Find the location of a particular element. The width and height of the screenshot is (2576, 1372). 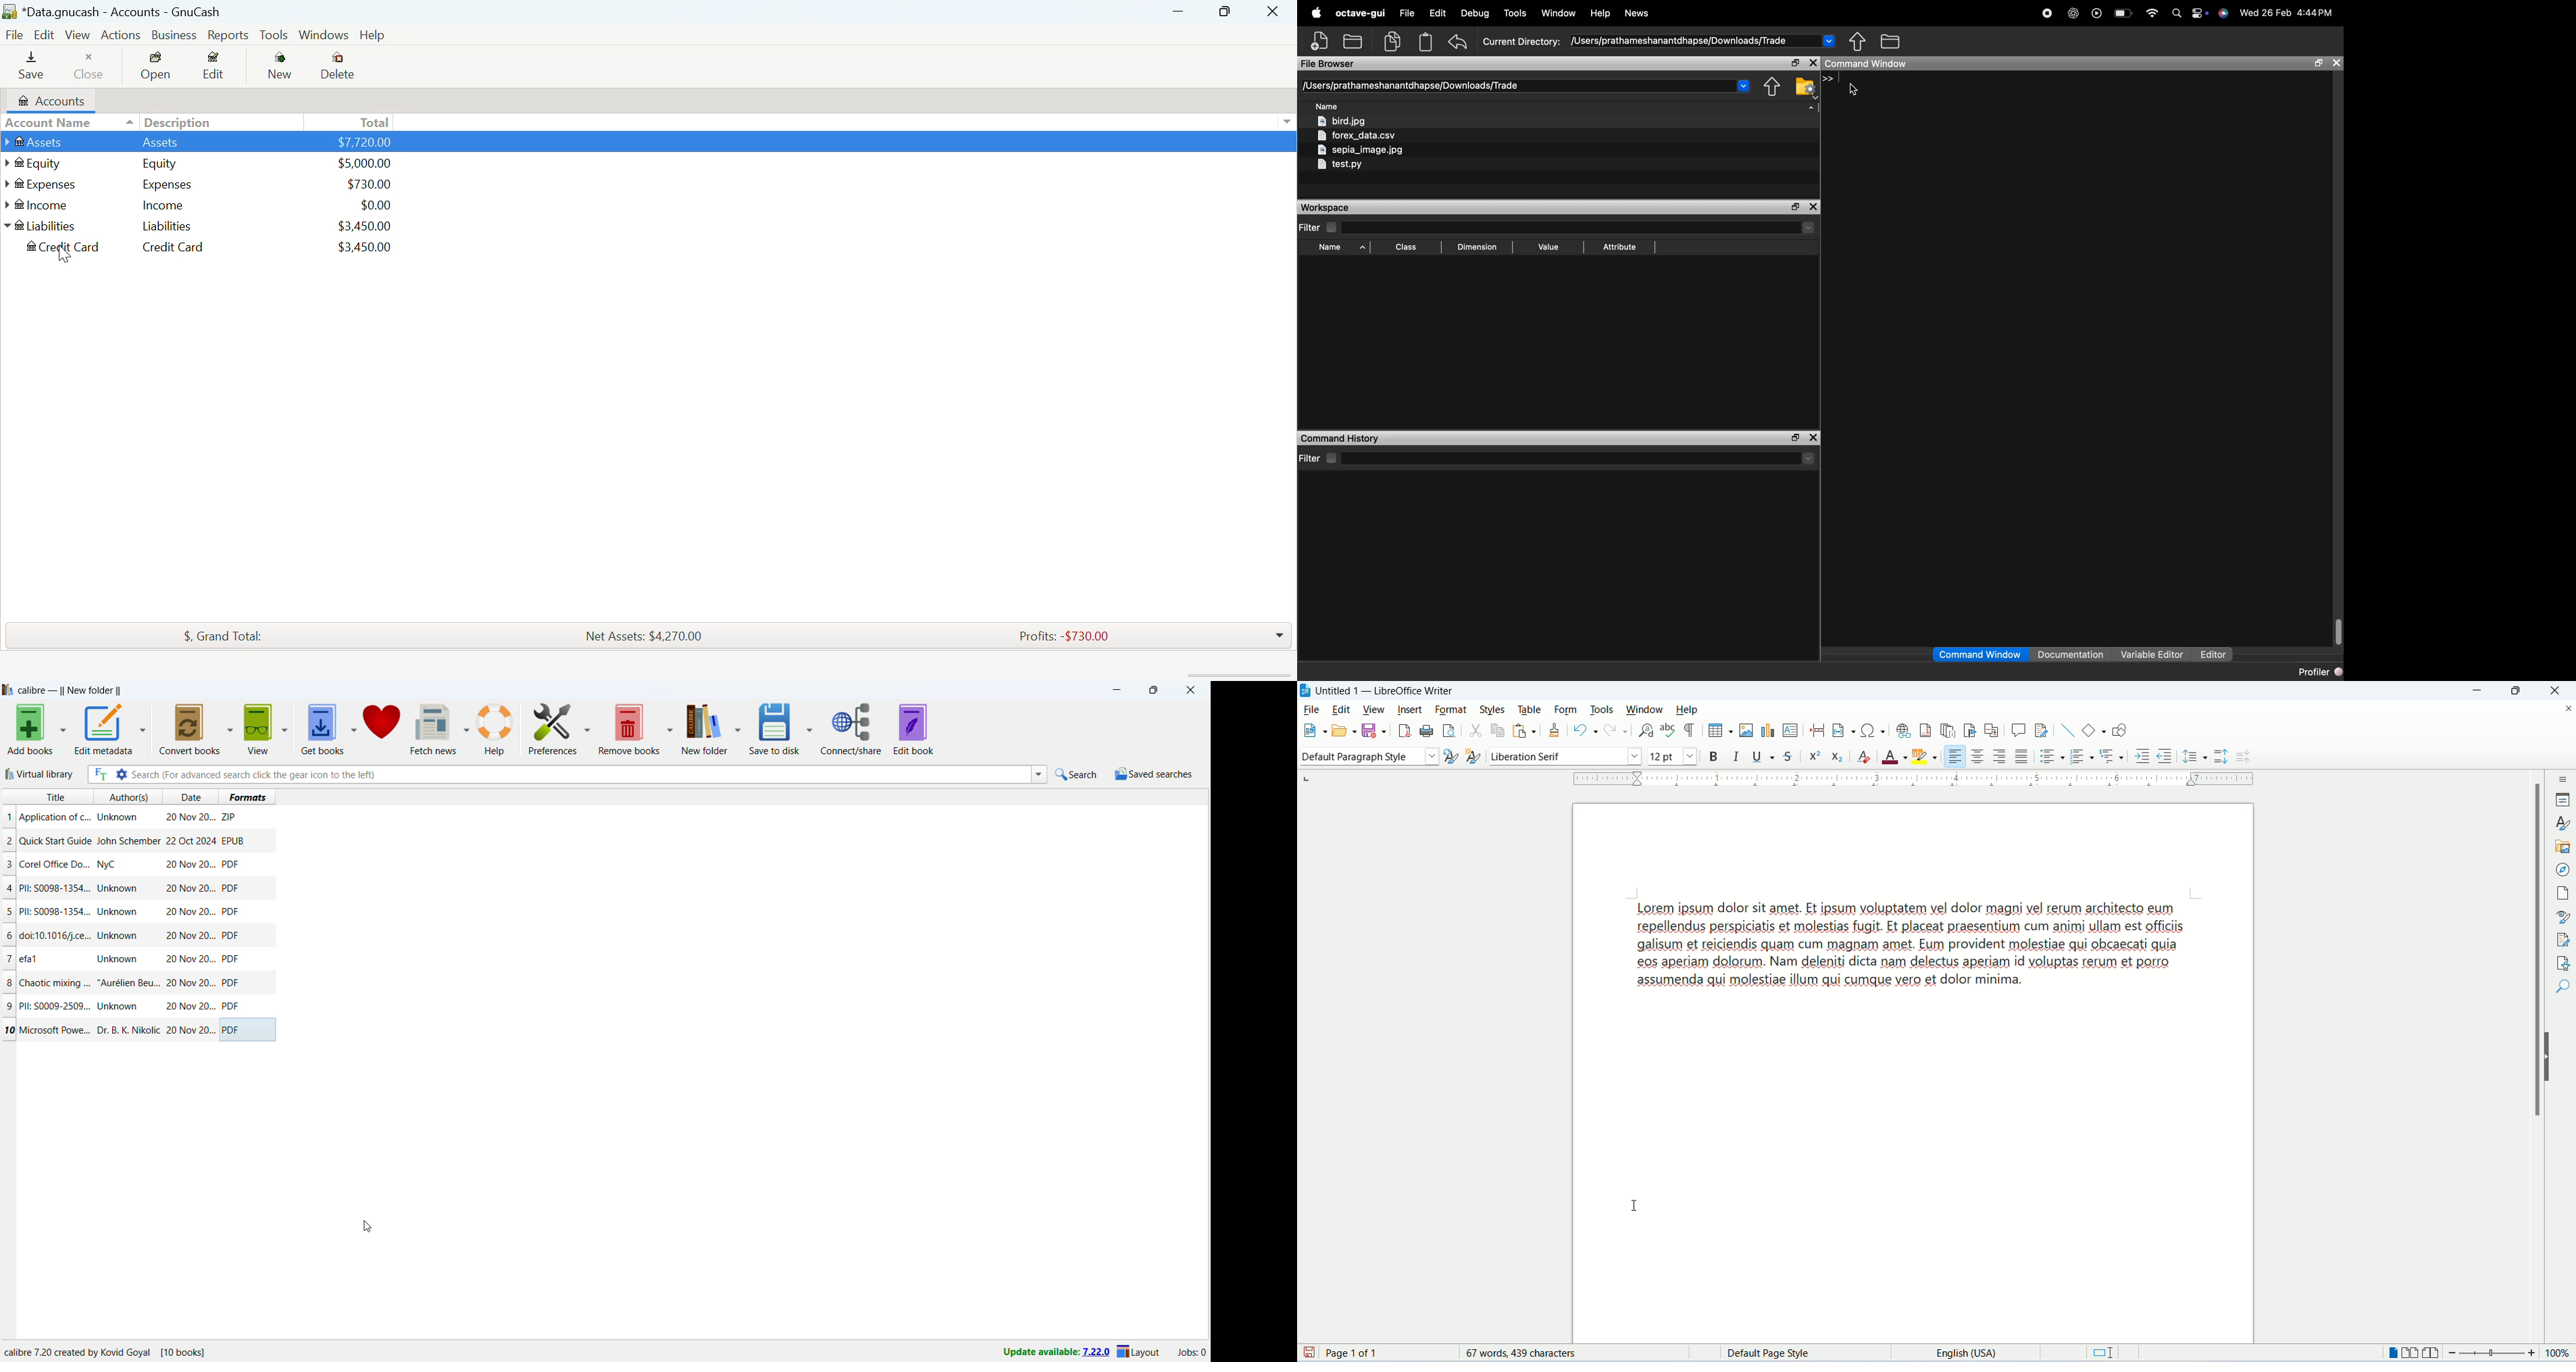

find and replace is located at coordinates (1645, 731).